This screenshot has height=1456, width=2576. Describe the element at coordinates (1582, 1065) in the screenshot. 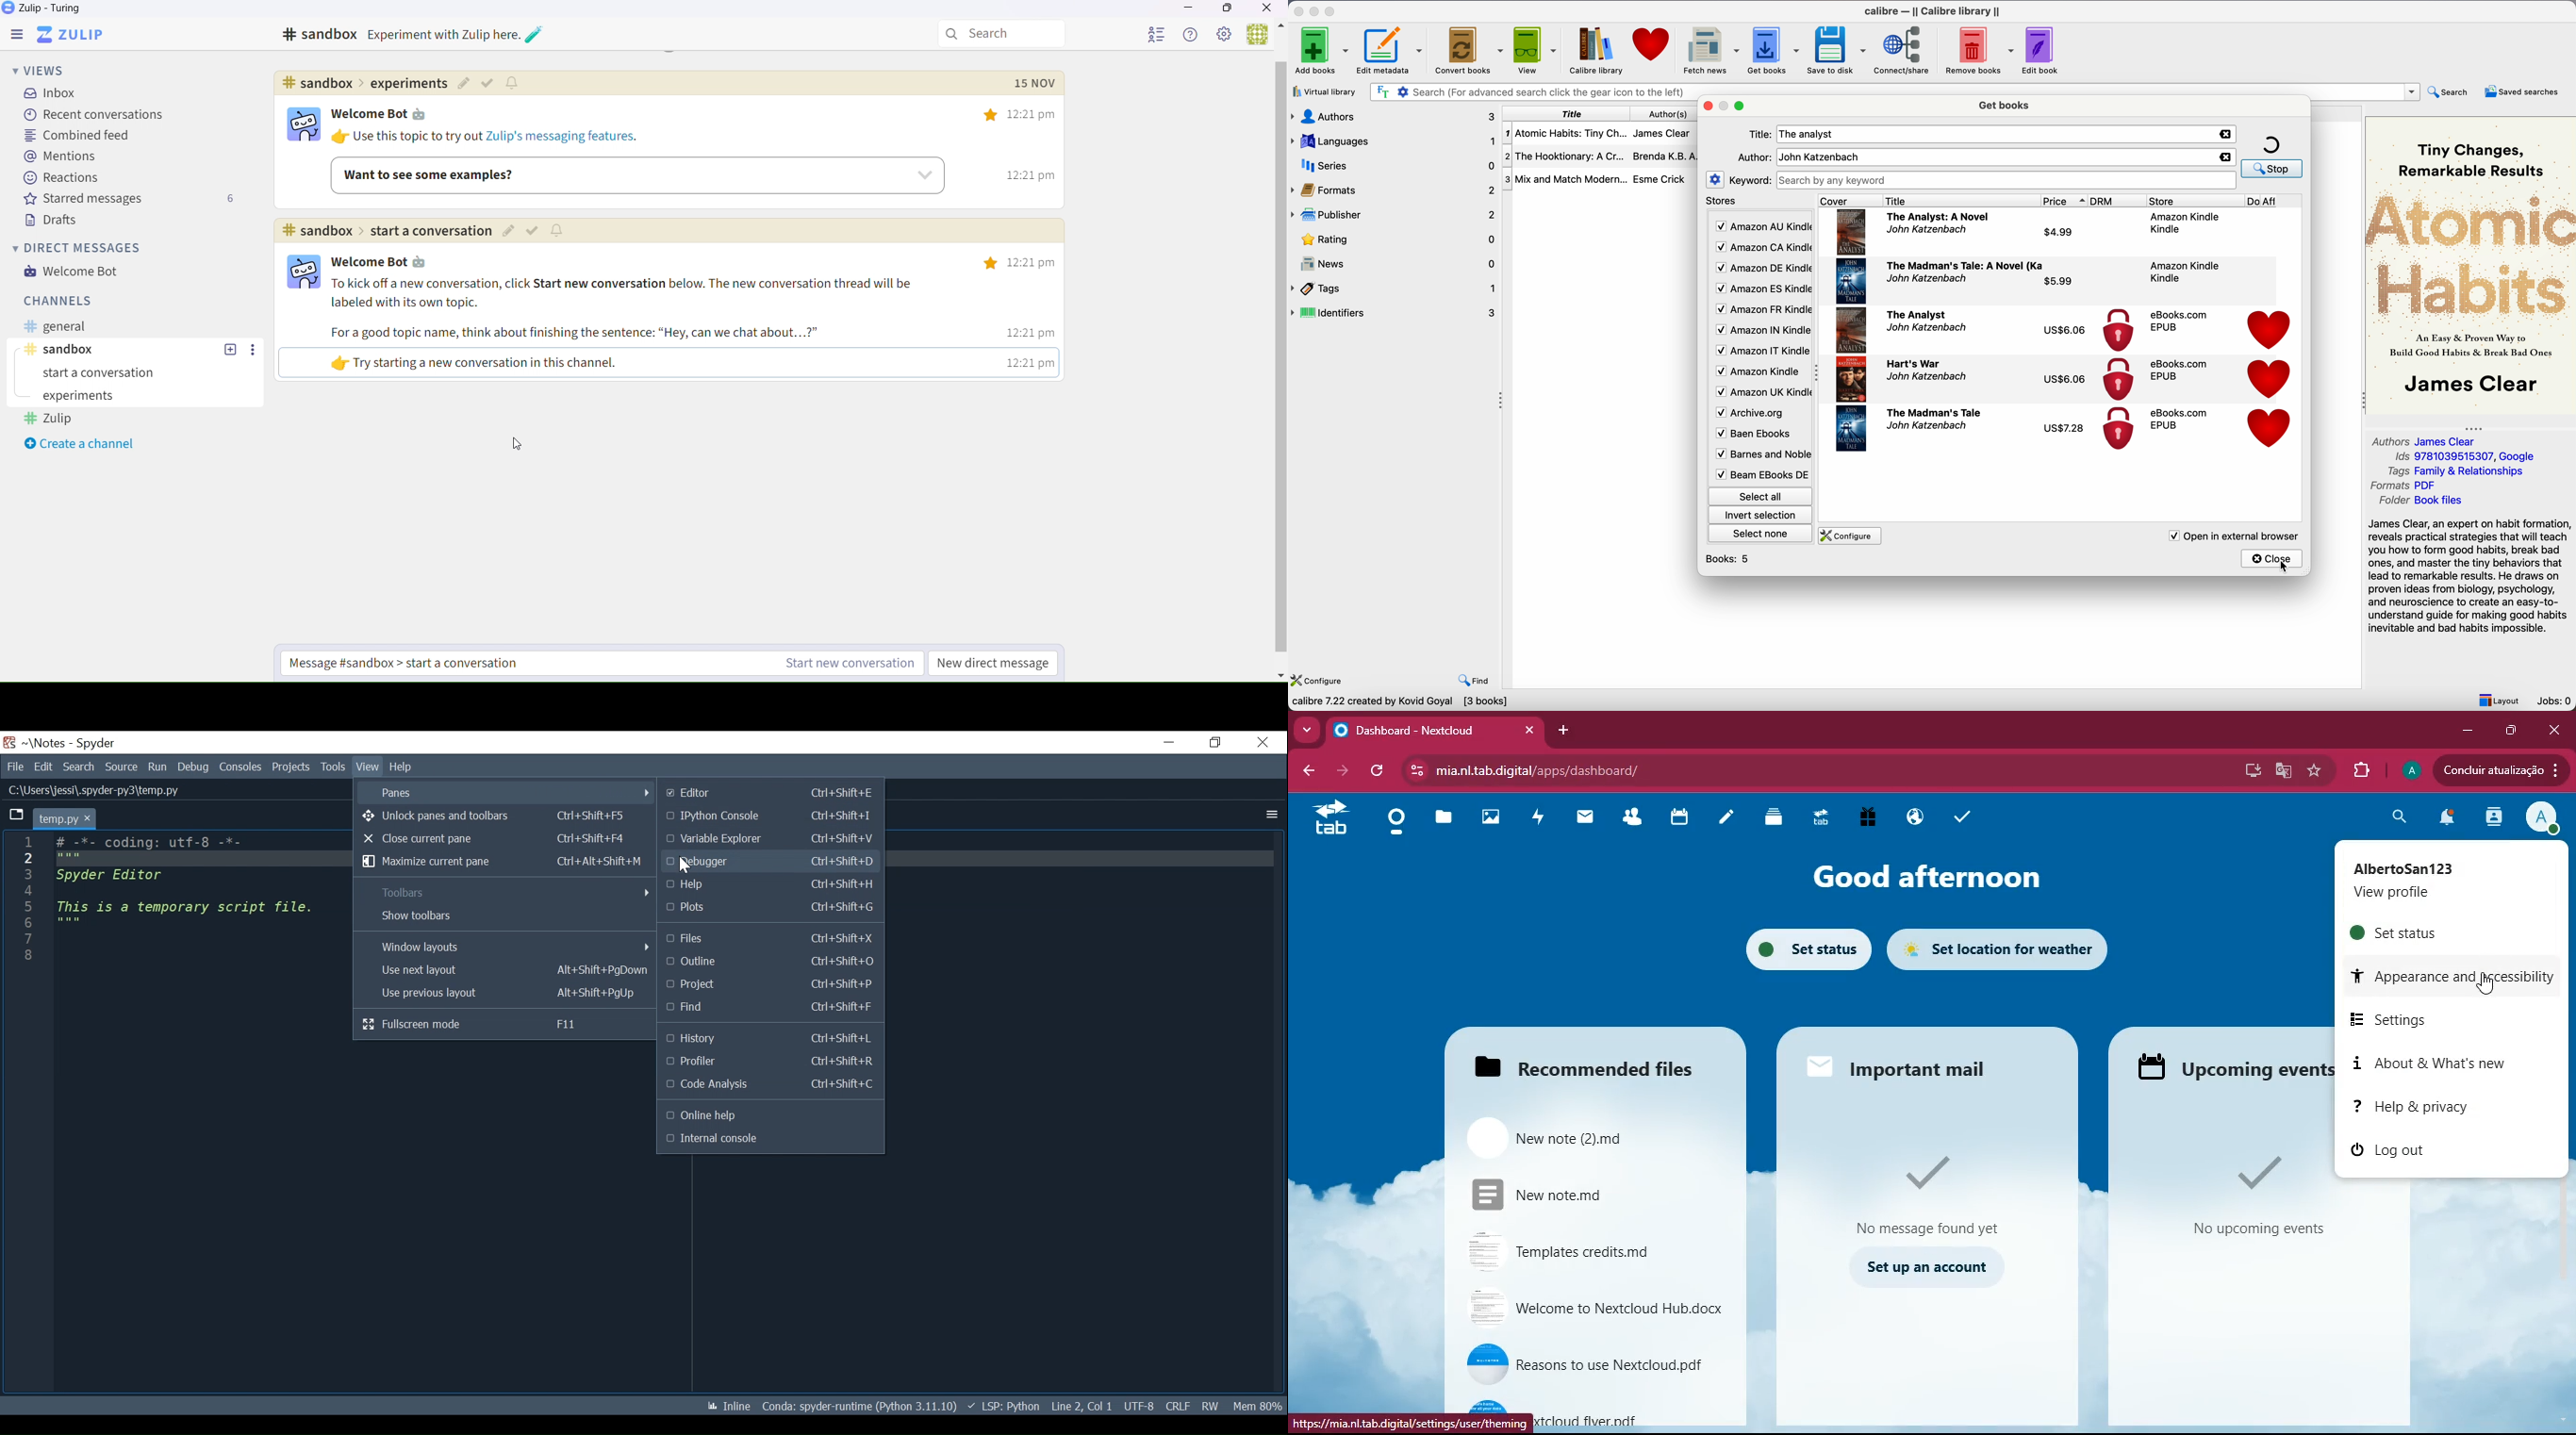

I see `Recommended files` at that location.